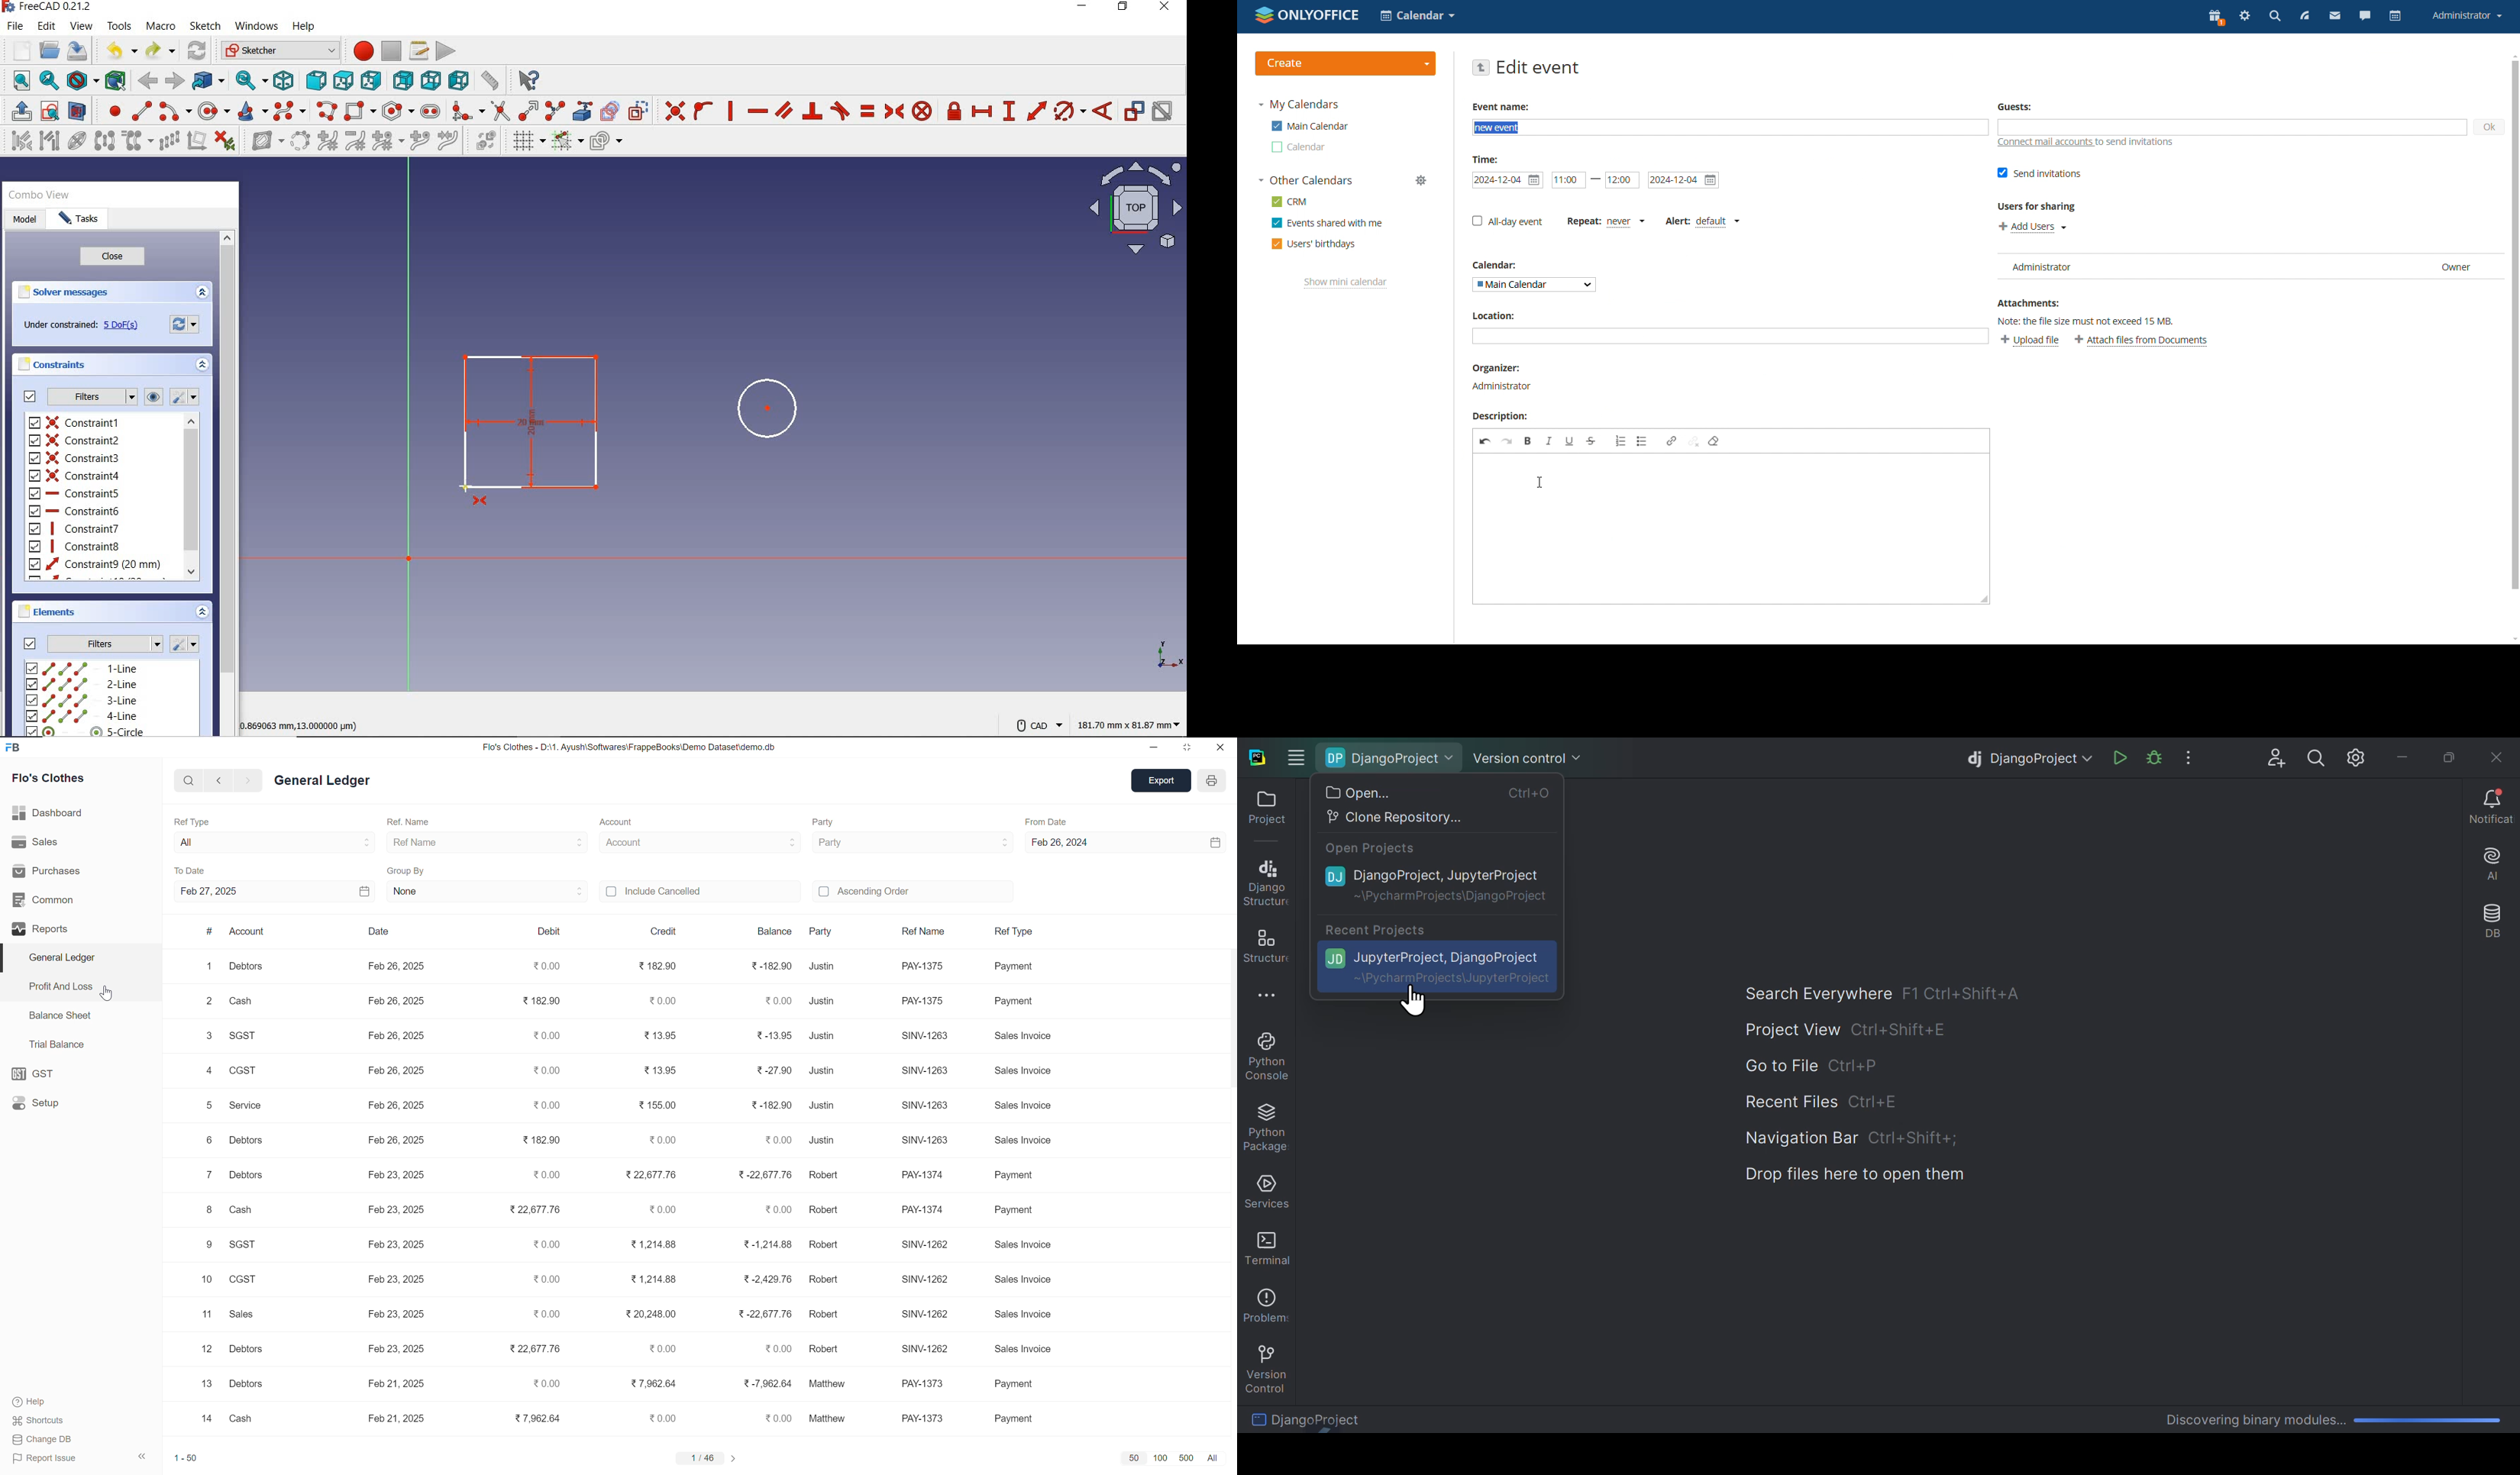 Image resolution: width=2520 pixels, height=1484 pixels. I want to click on 11, so click(200, 1314).